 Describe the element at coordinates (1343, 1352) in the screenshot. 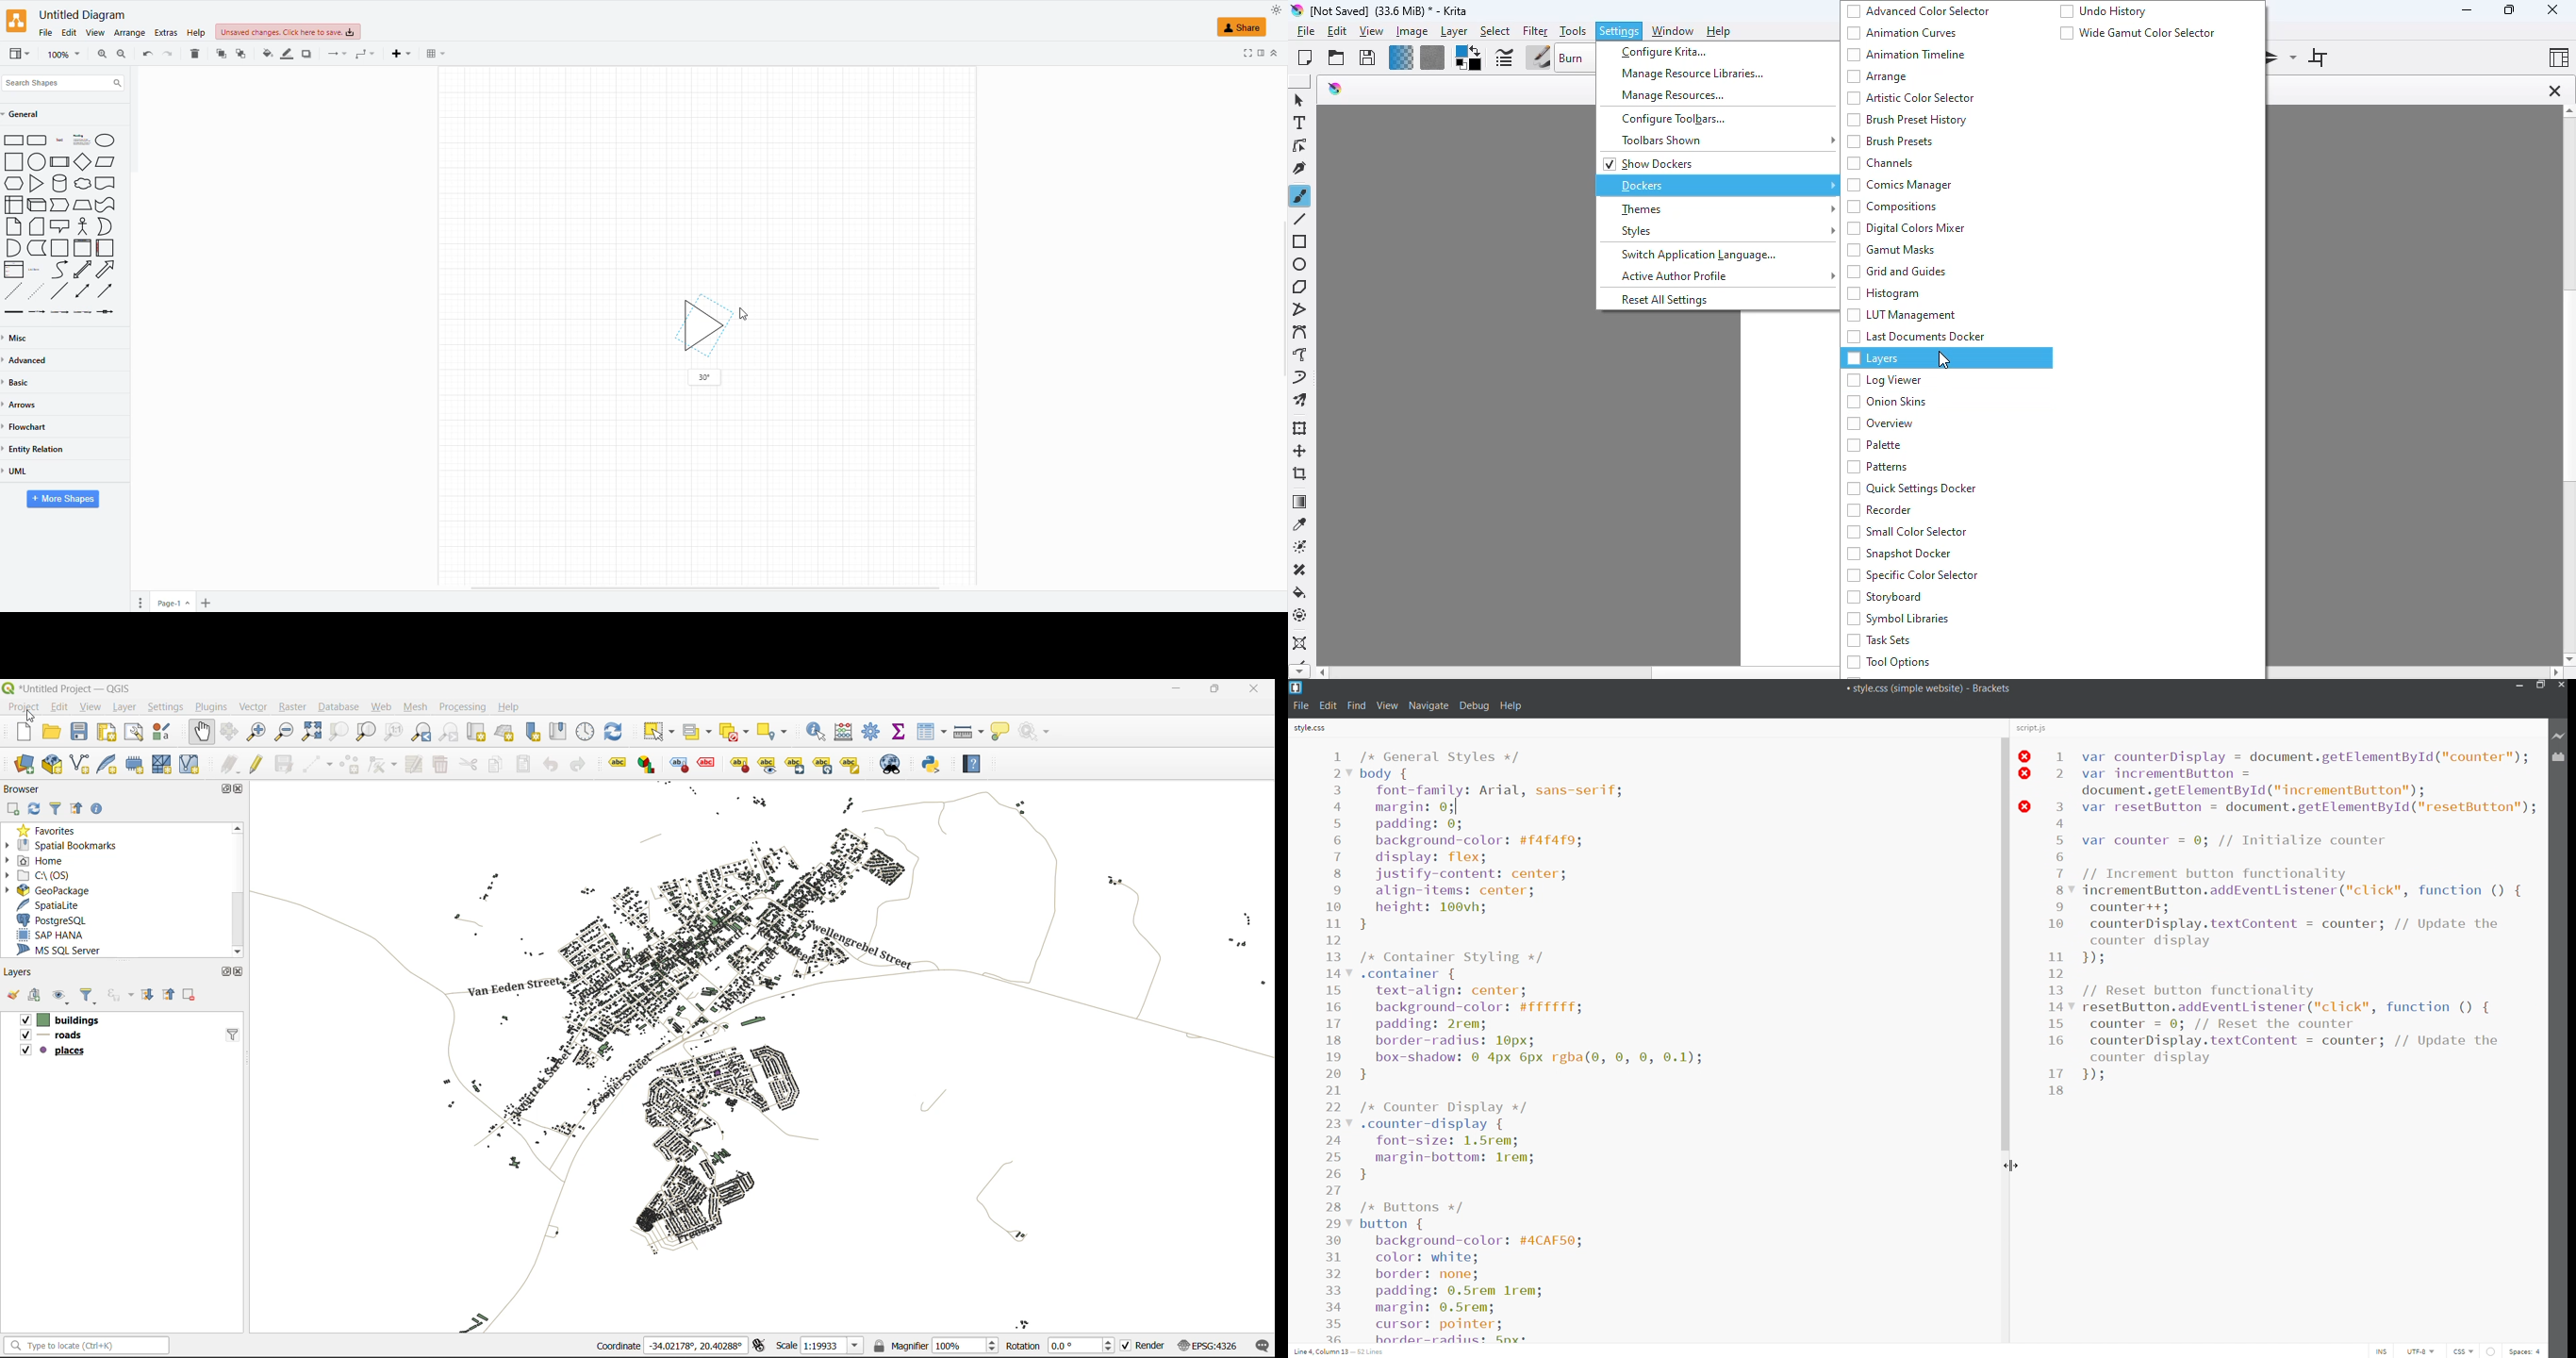

I see `cursor position` at that location.